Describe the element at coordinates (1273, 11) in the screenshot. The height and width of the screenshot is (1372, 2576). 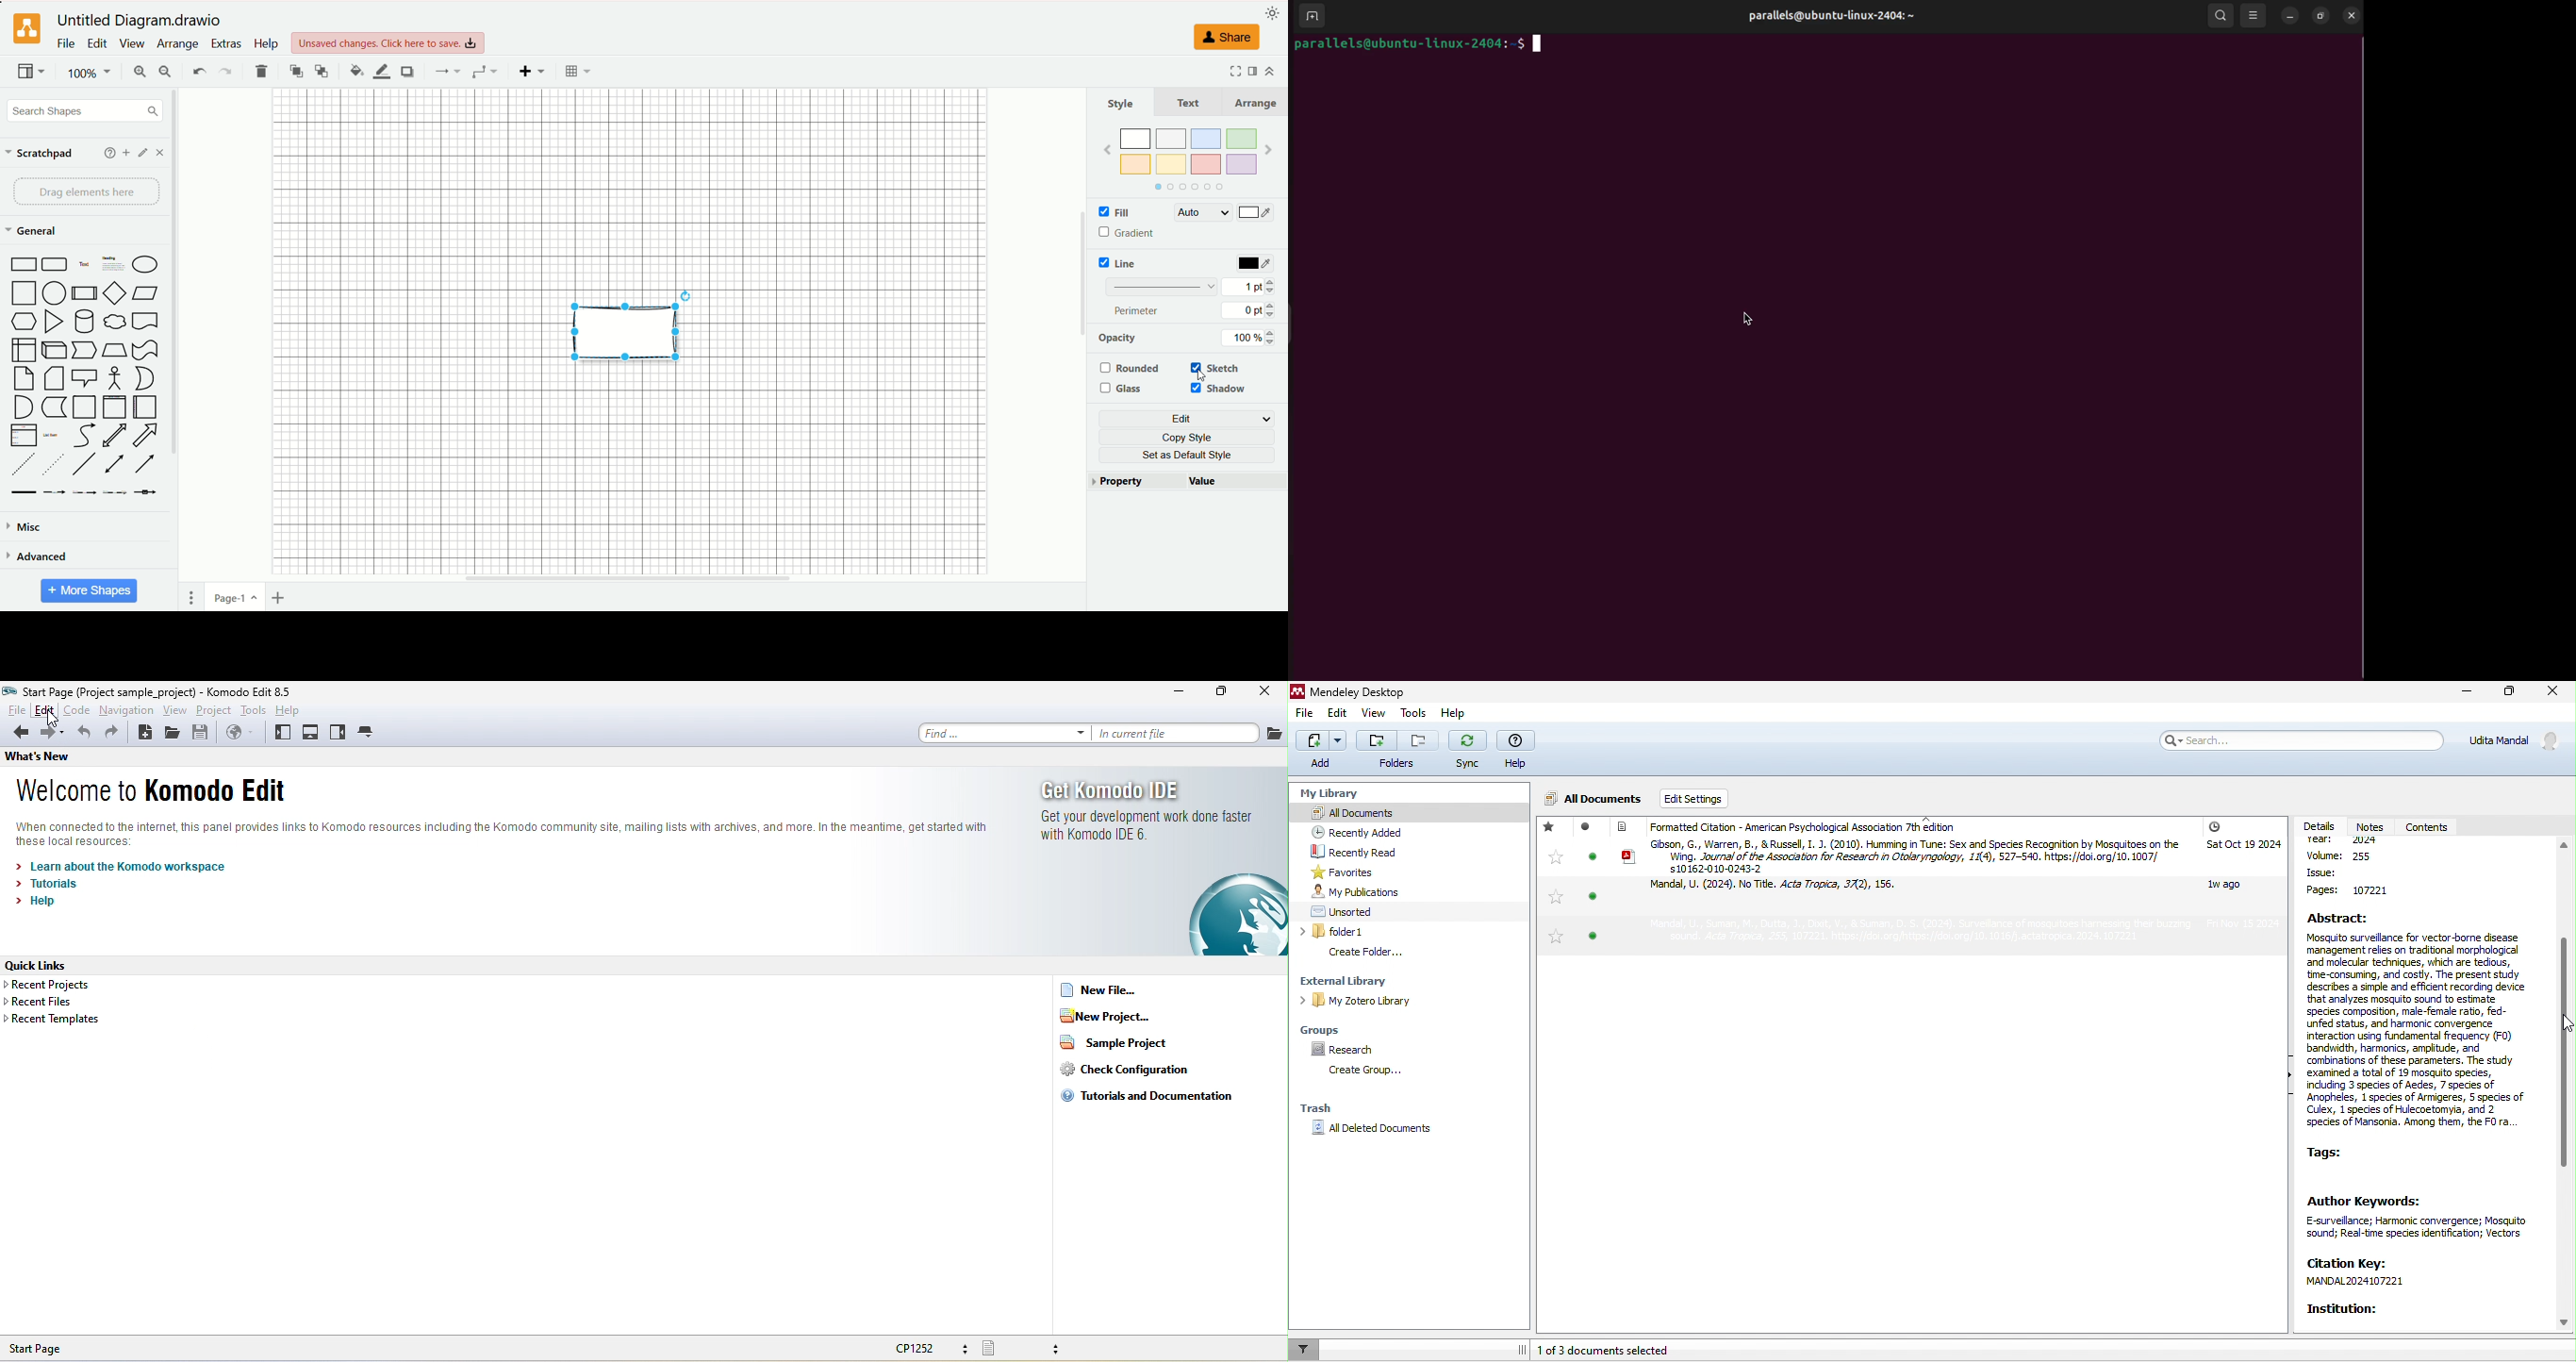
I see `appearance` at that location.